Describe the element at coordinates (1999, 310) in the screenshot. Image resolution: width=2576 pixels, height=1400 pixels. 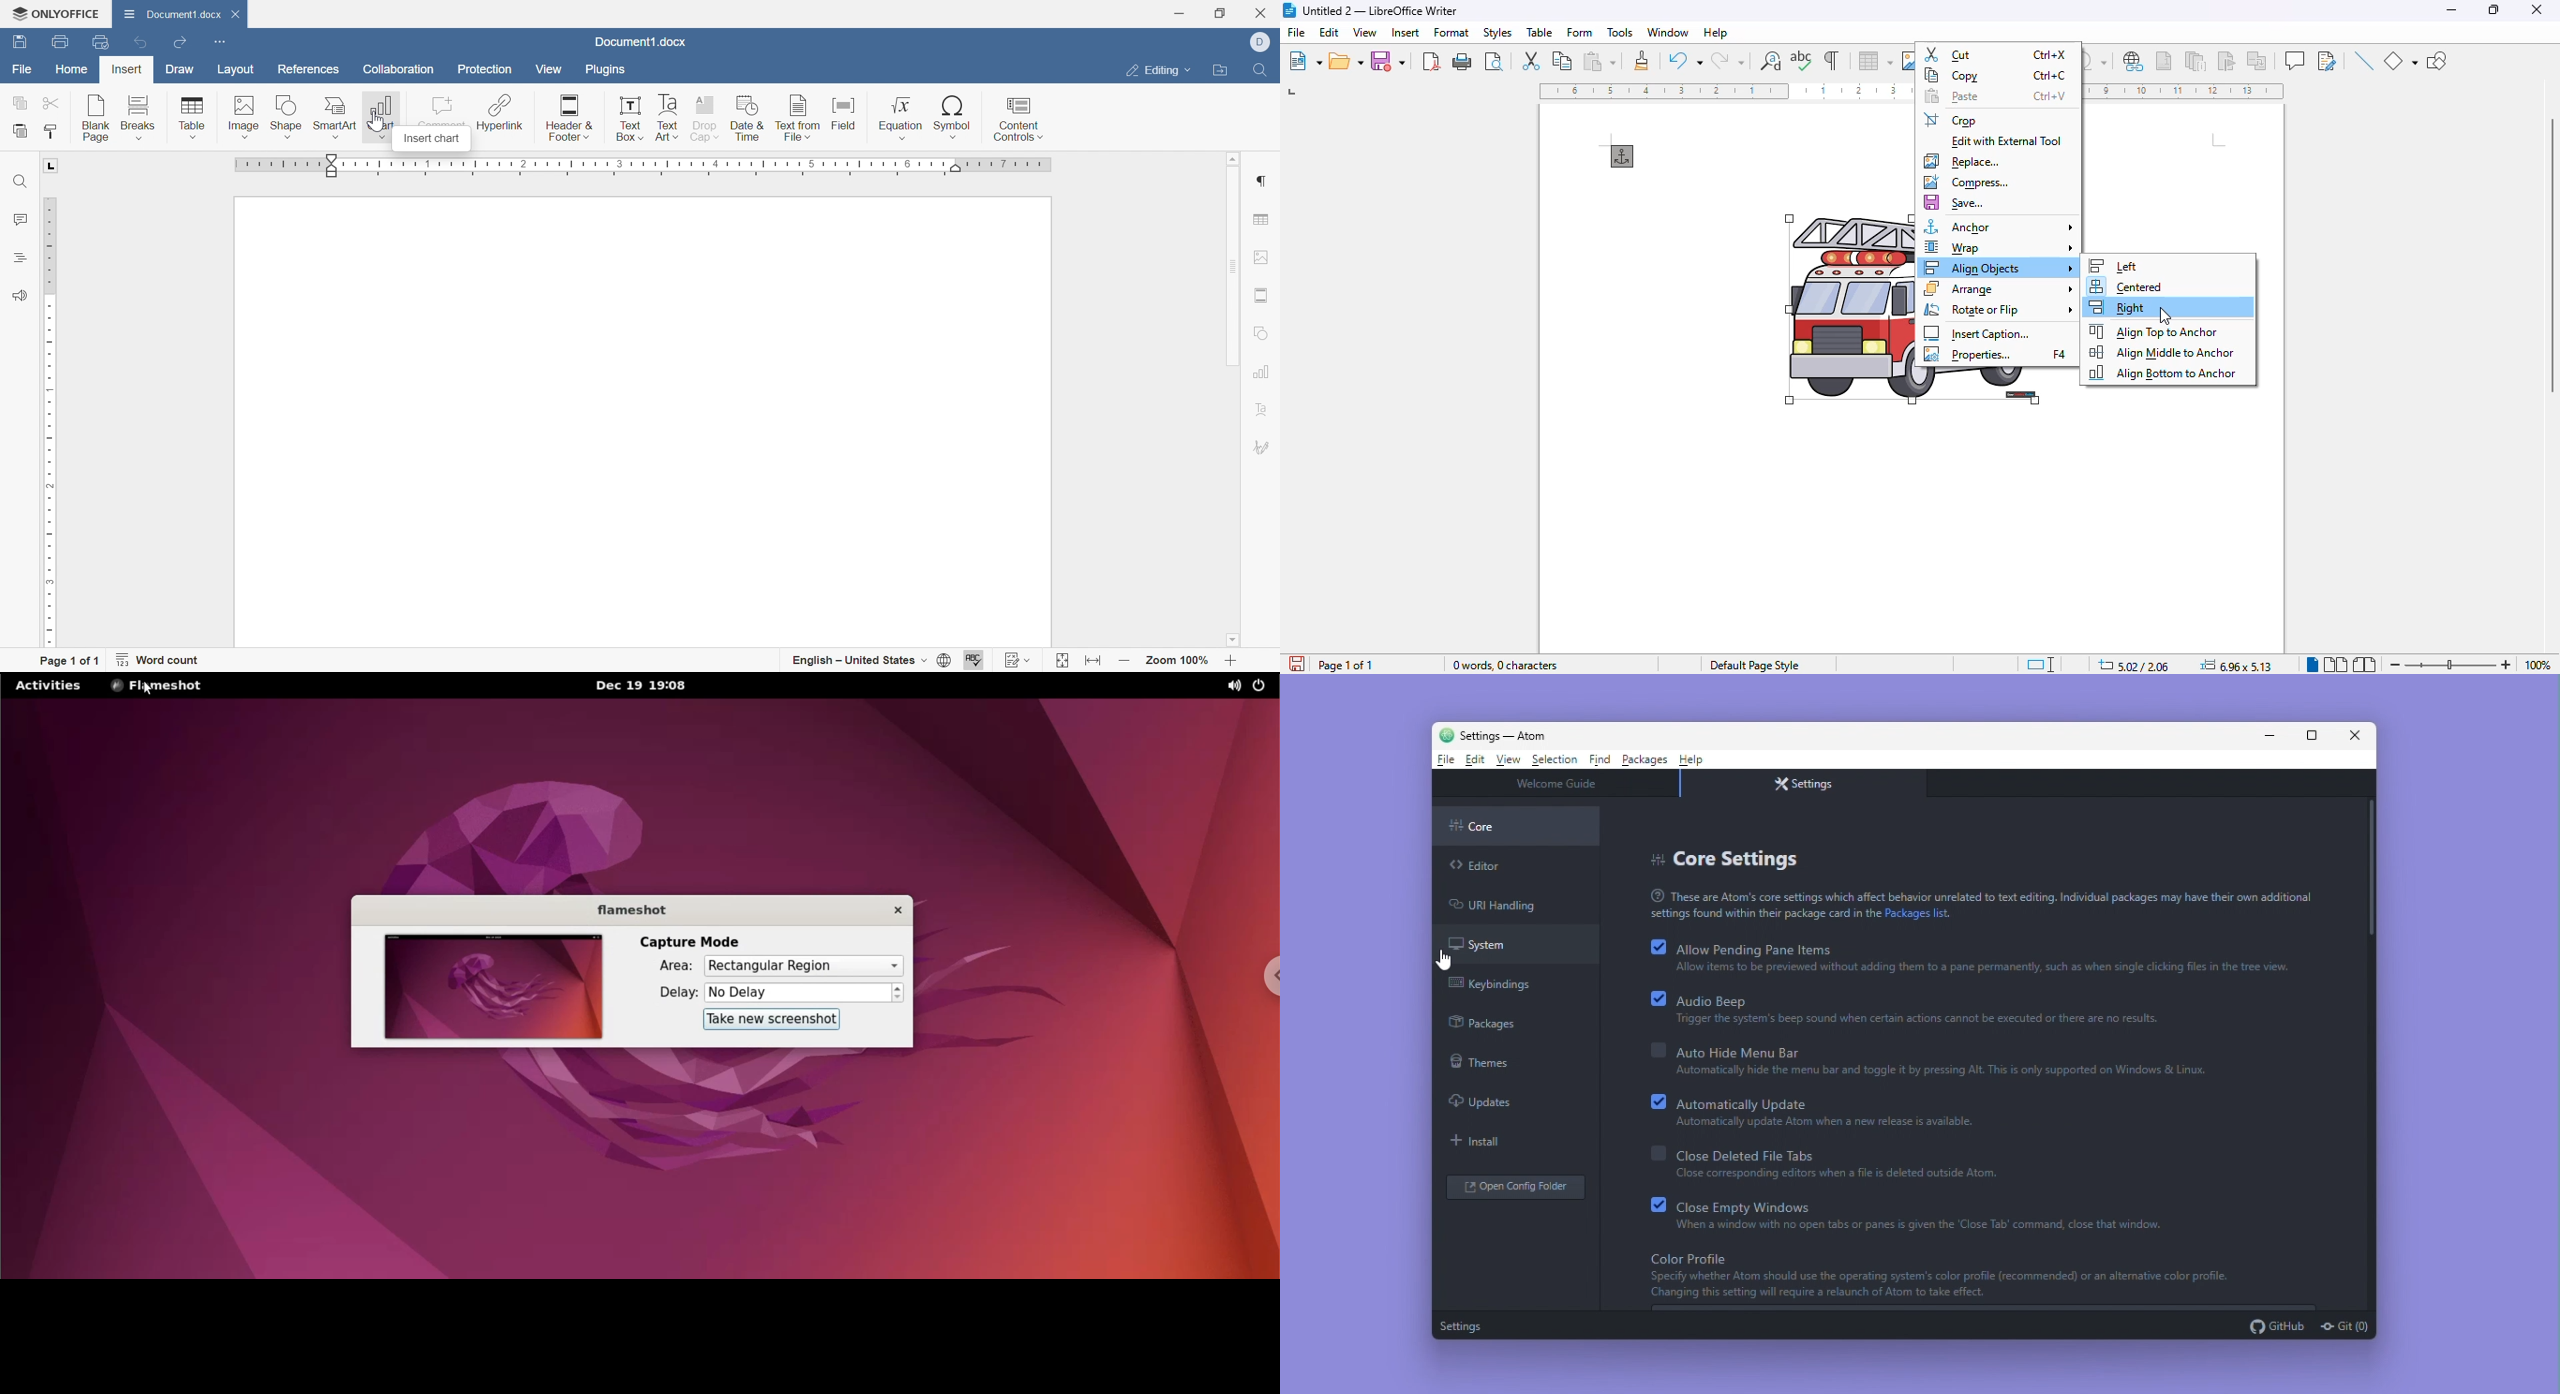
I see `rotate or flip` at that location.